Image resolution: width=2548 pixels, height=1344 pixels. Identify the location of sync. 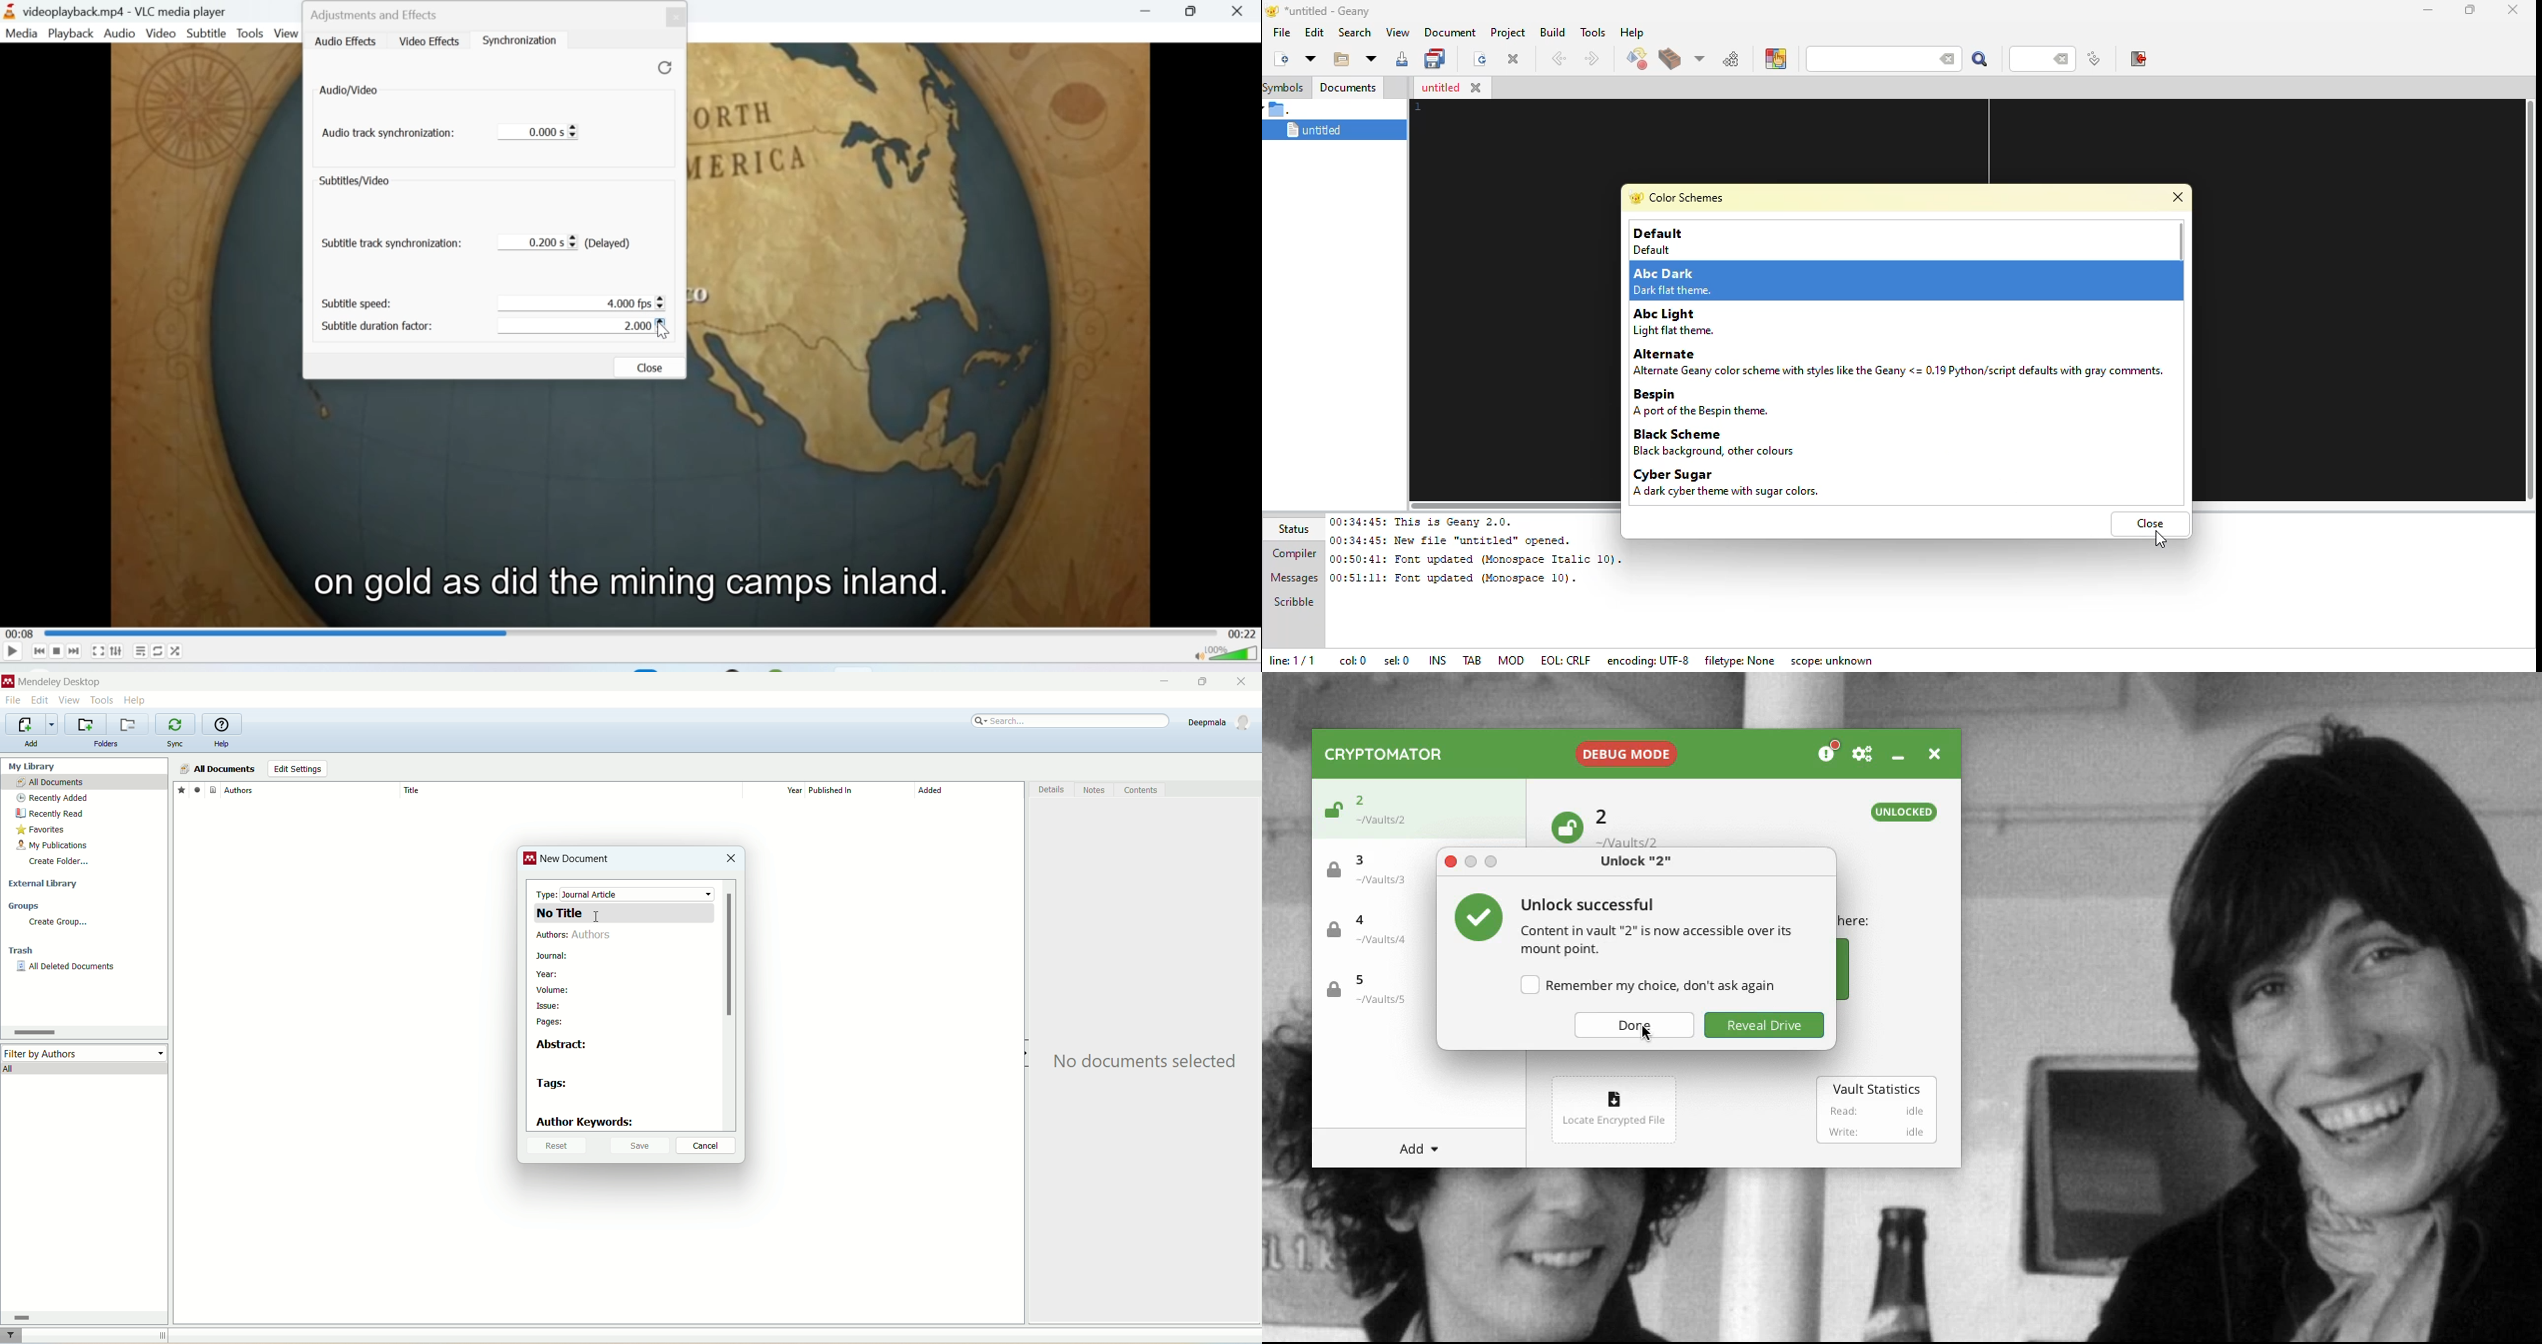
(177, 744).